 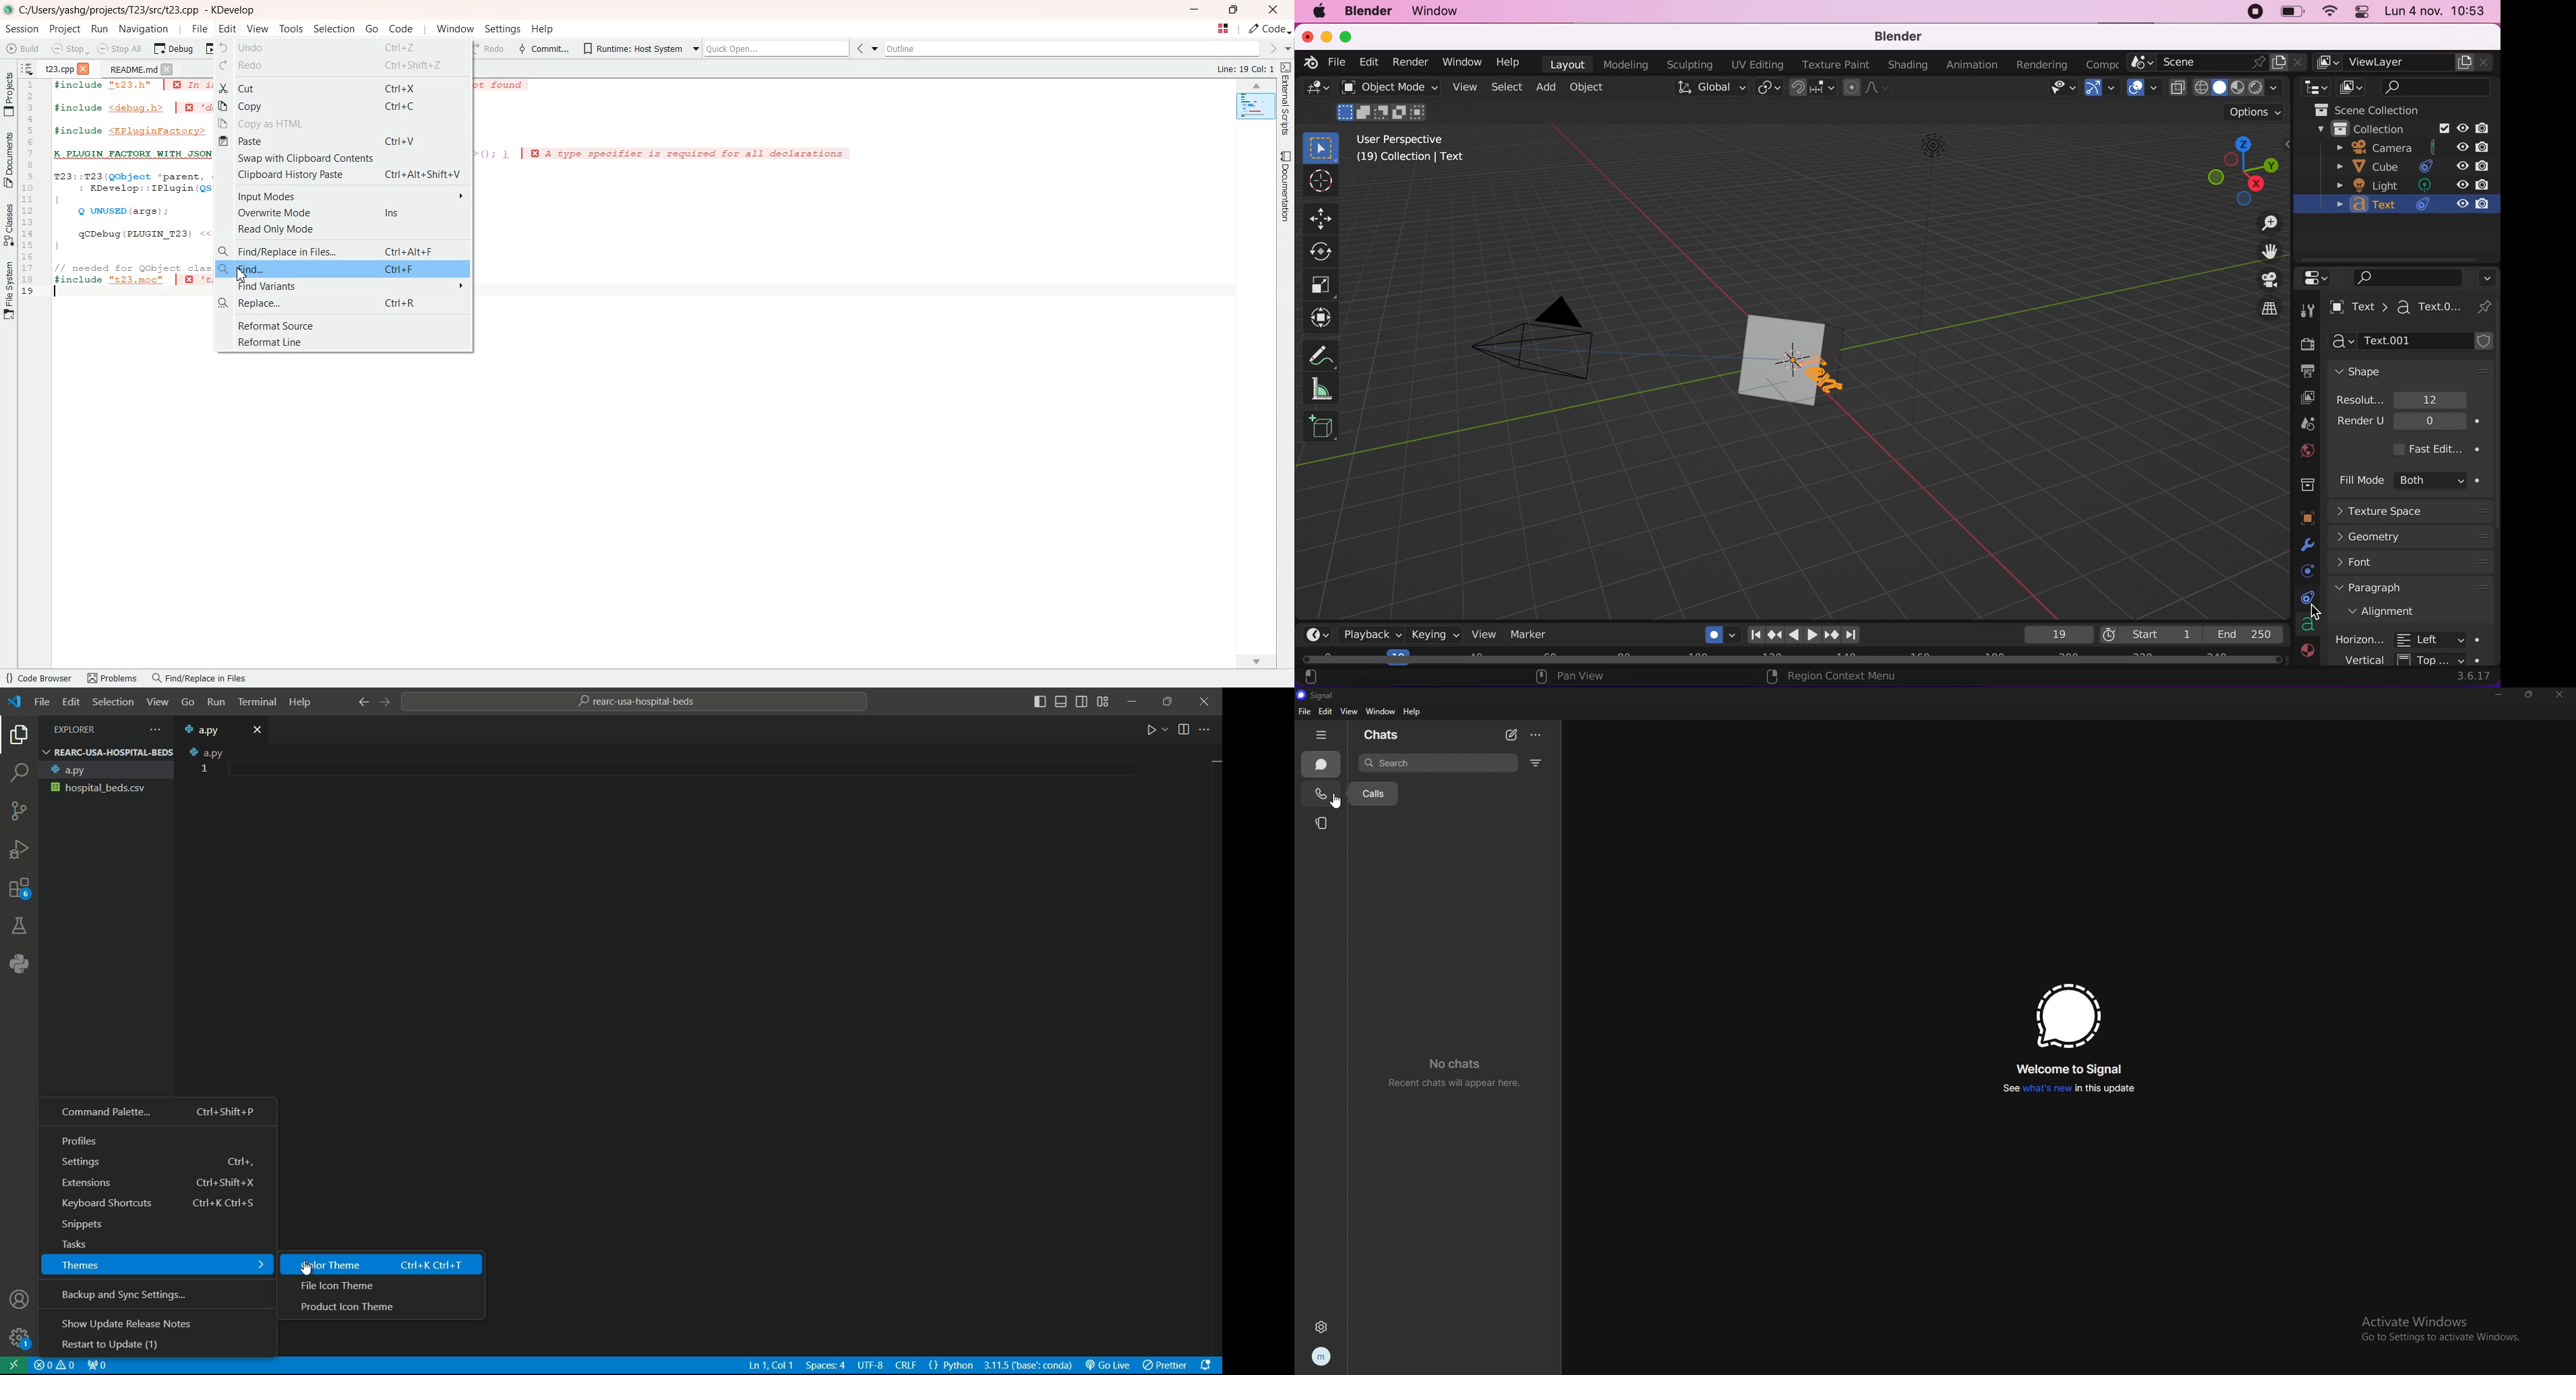 I want to click on chats, so click(x=1385, y=734).